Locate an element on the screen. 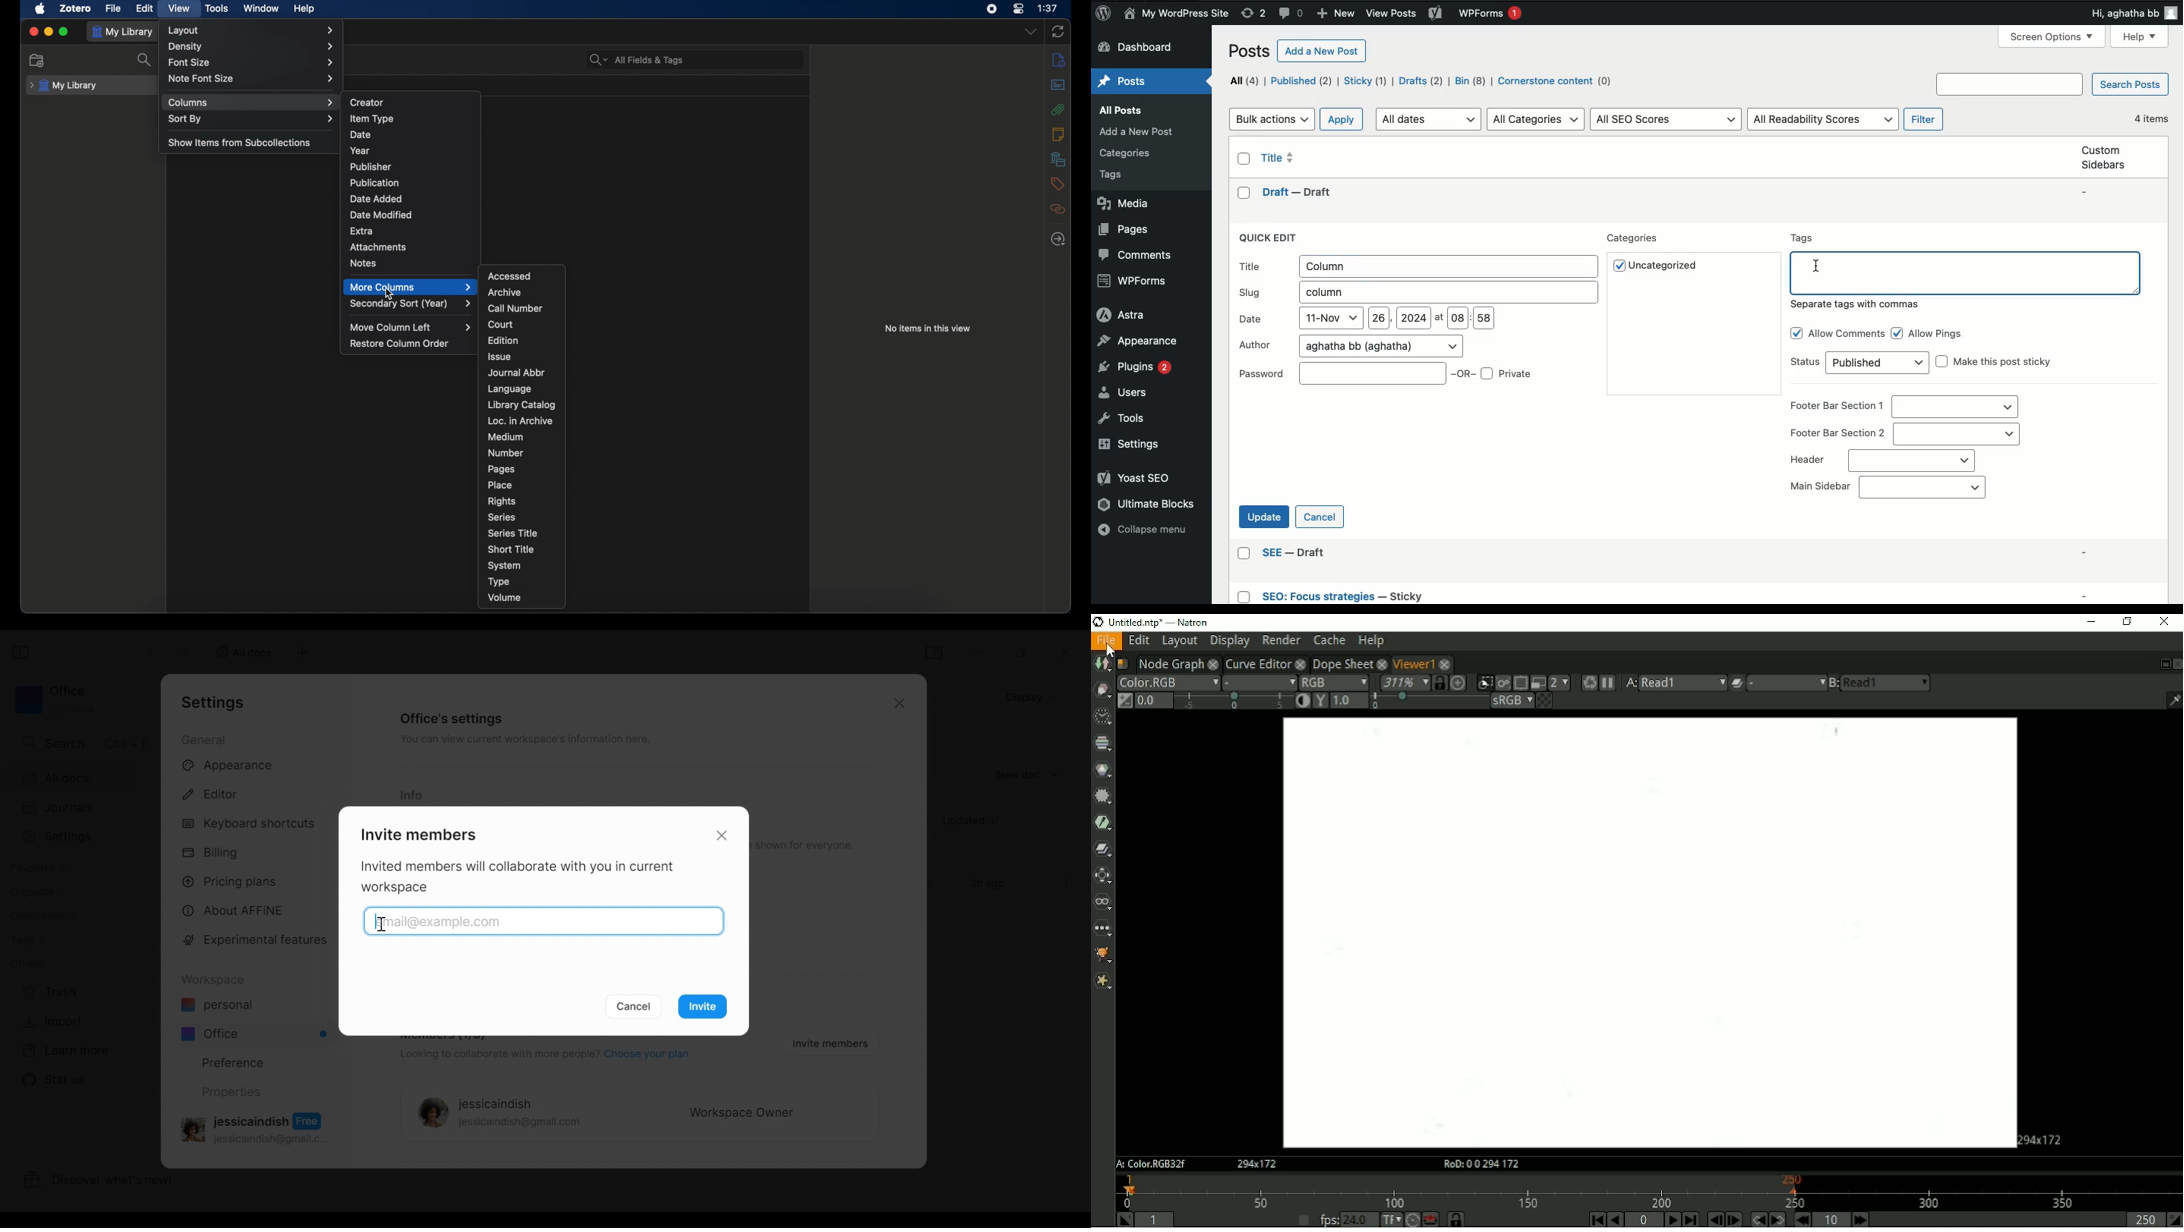  publication is located at coordinates (376, 182).